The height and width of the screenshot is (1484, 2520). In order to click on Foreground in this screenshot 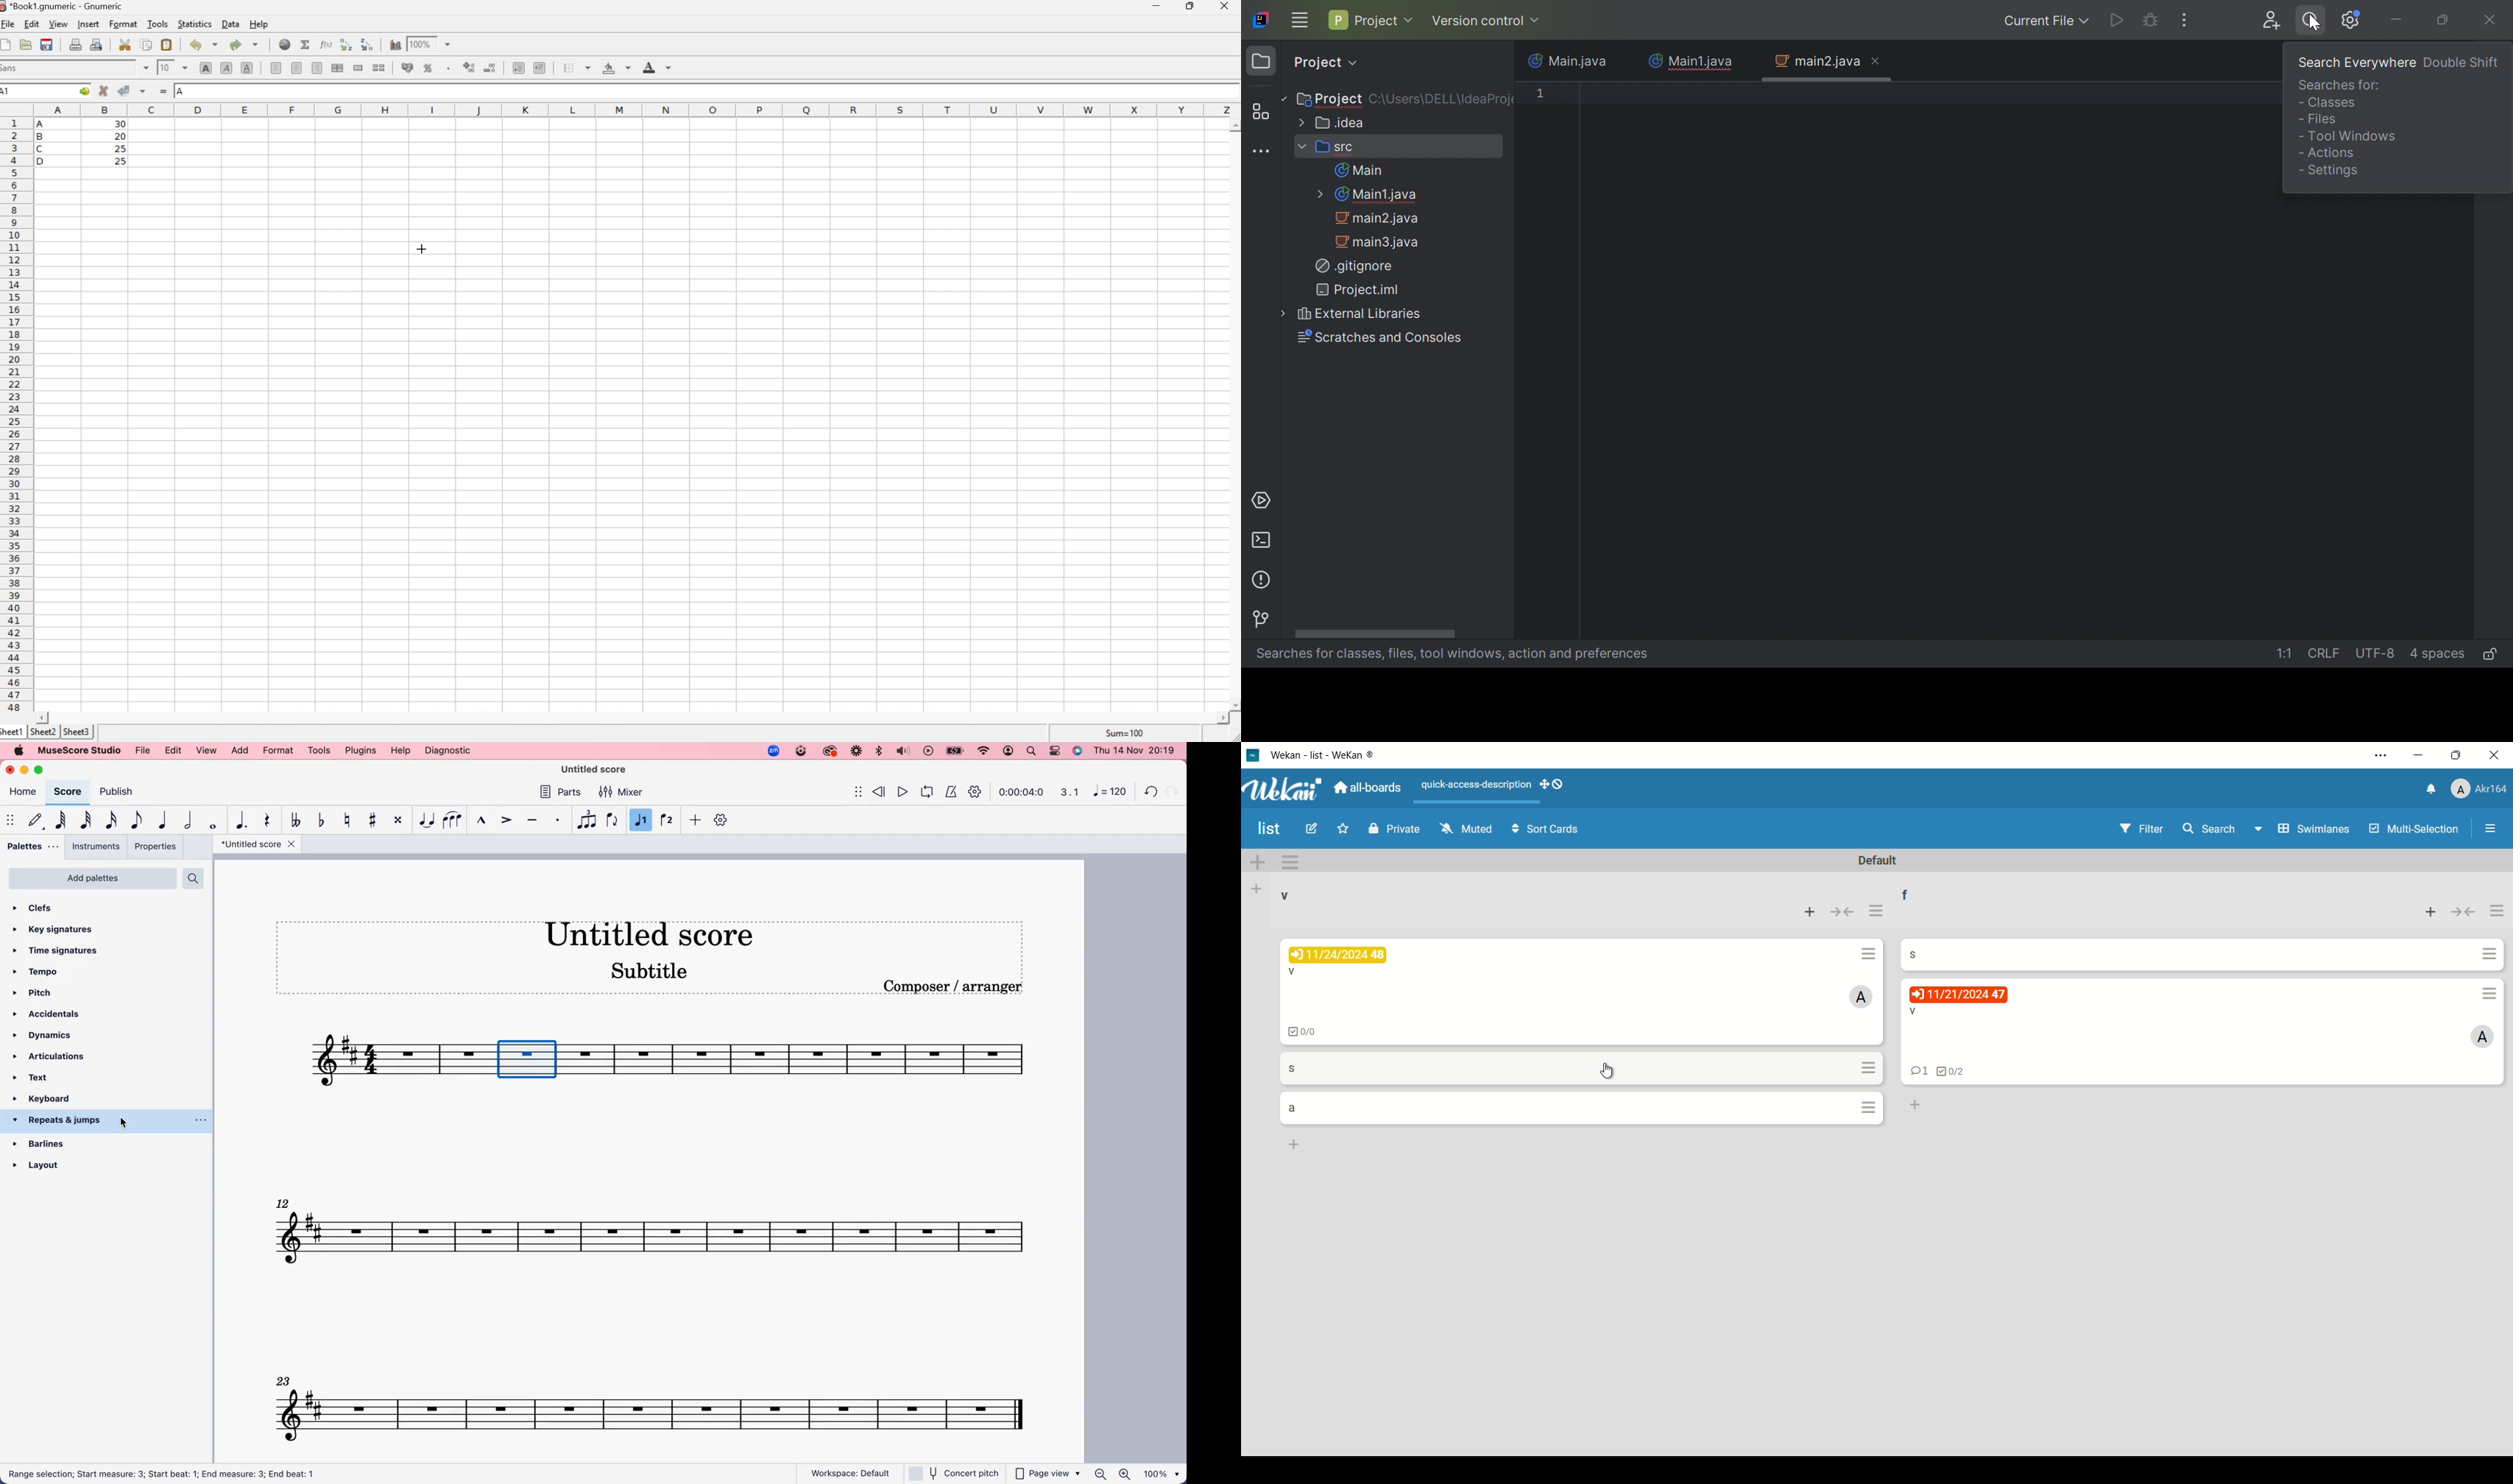, I will do `click(659, 67)`.